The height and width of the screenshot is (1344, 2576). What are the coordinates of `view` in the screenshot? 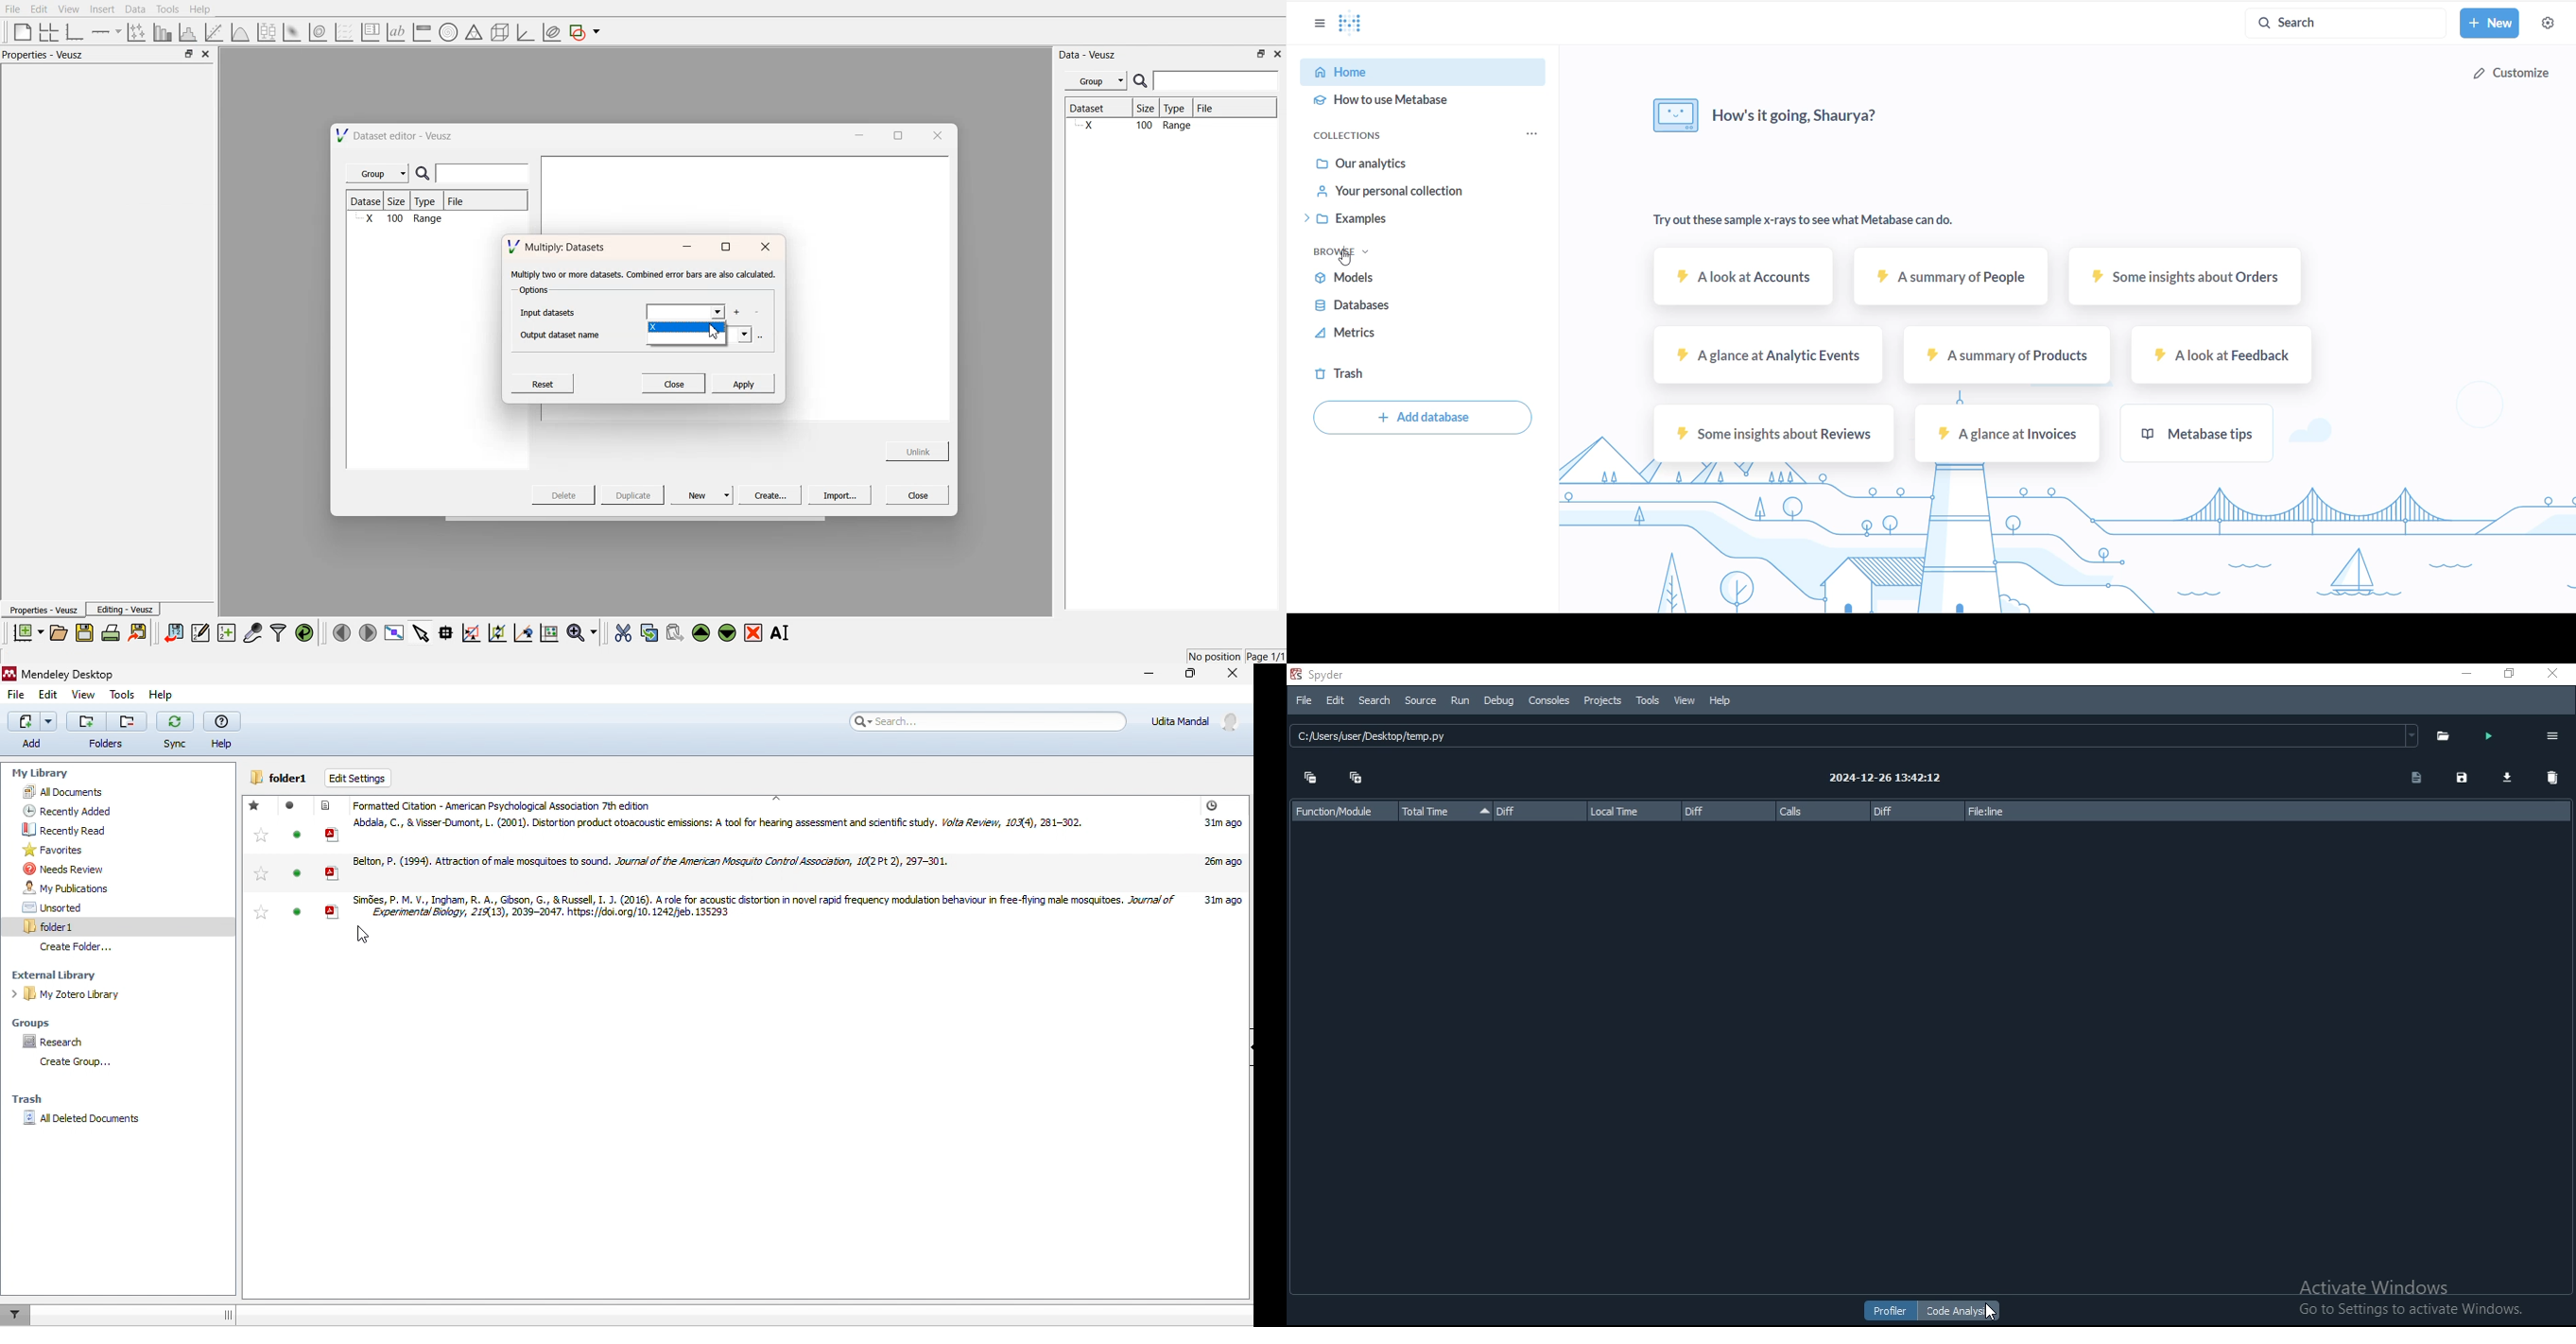 It's located at (84, 695).